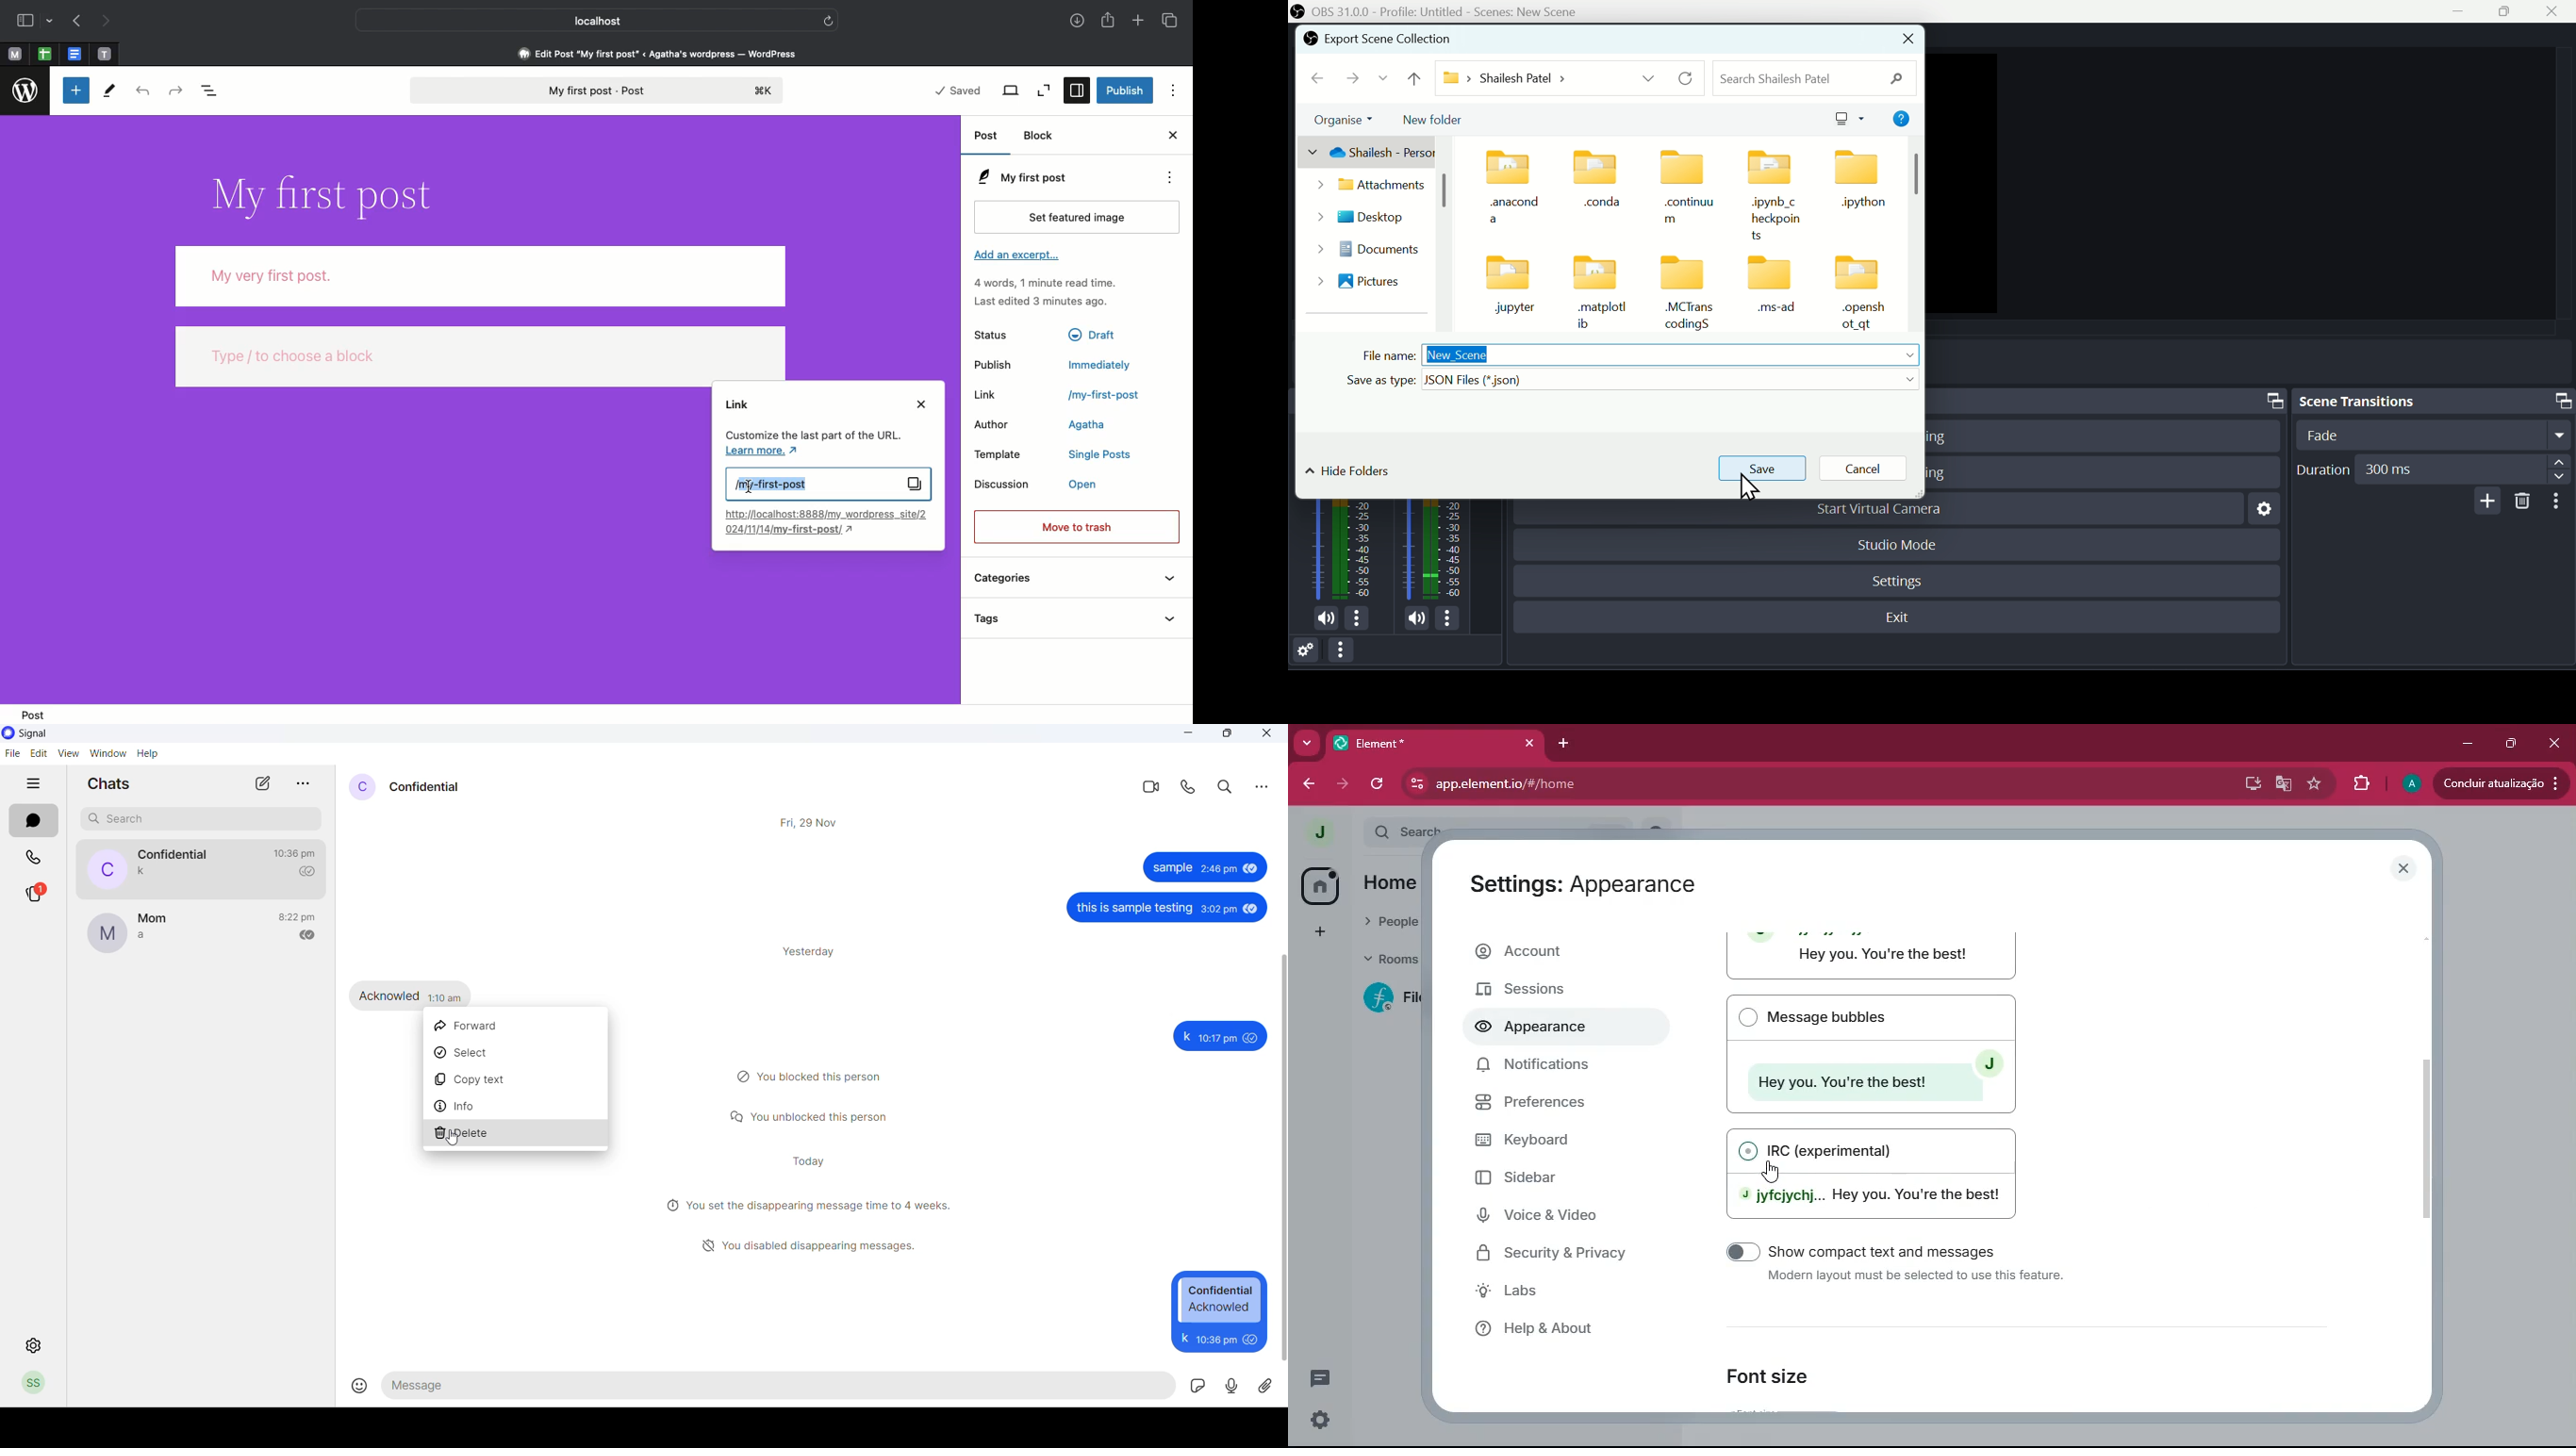 This screenshot has height=1456, width=2576. What do you see at coordinates (207, 819) in the screenshot?
I see `search chats` at bounding box center [207, 819].